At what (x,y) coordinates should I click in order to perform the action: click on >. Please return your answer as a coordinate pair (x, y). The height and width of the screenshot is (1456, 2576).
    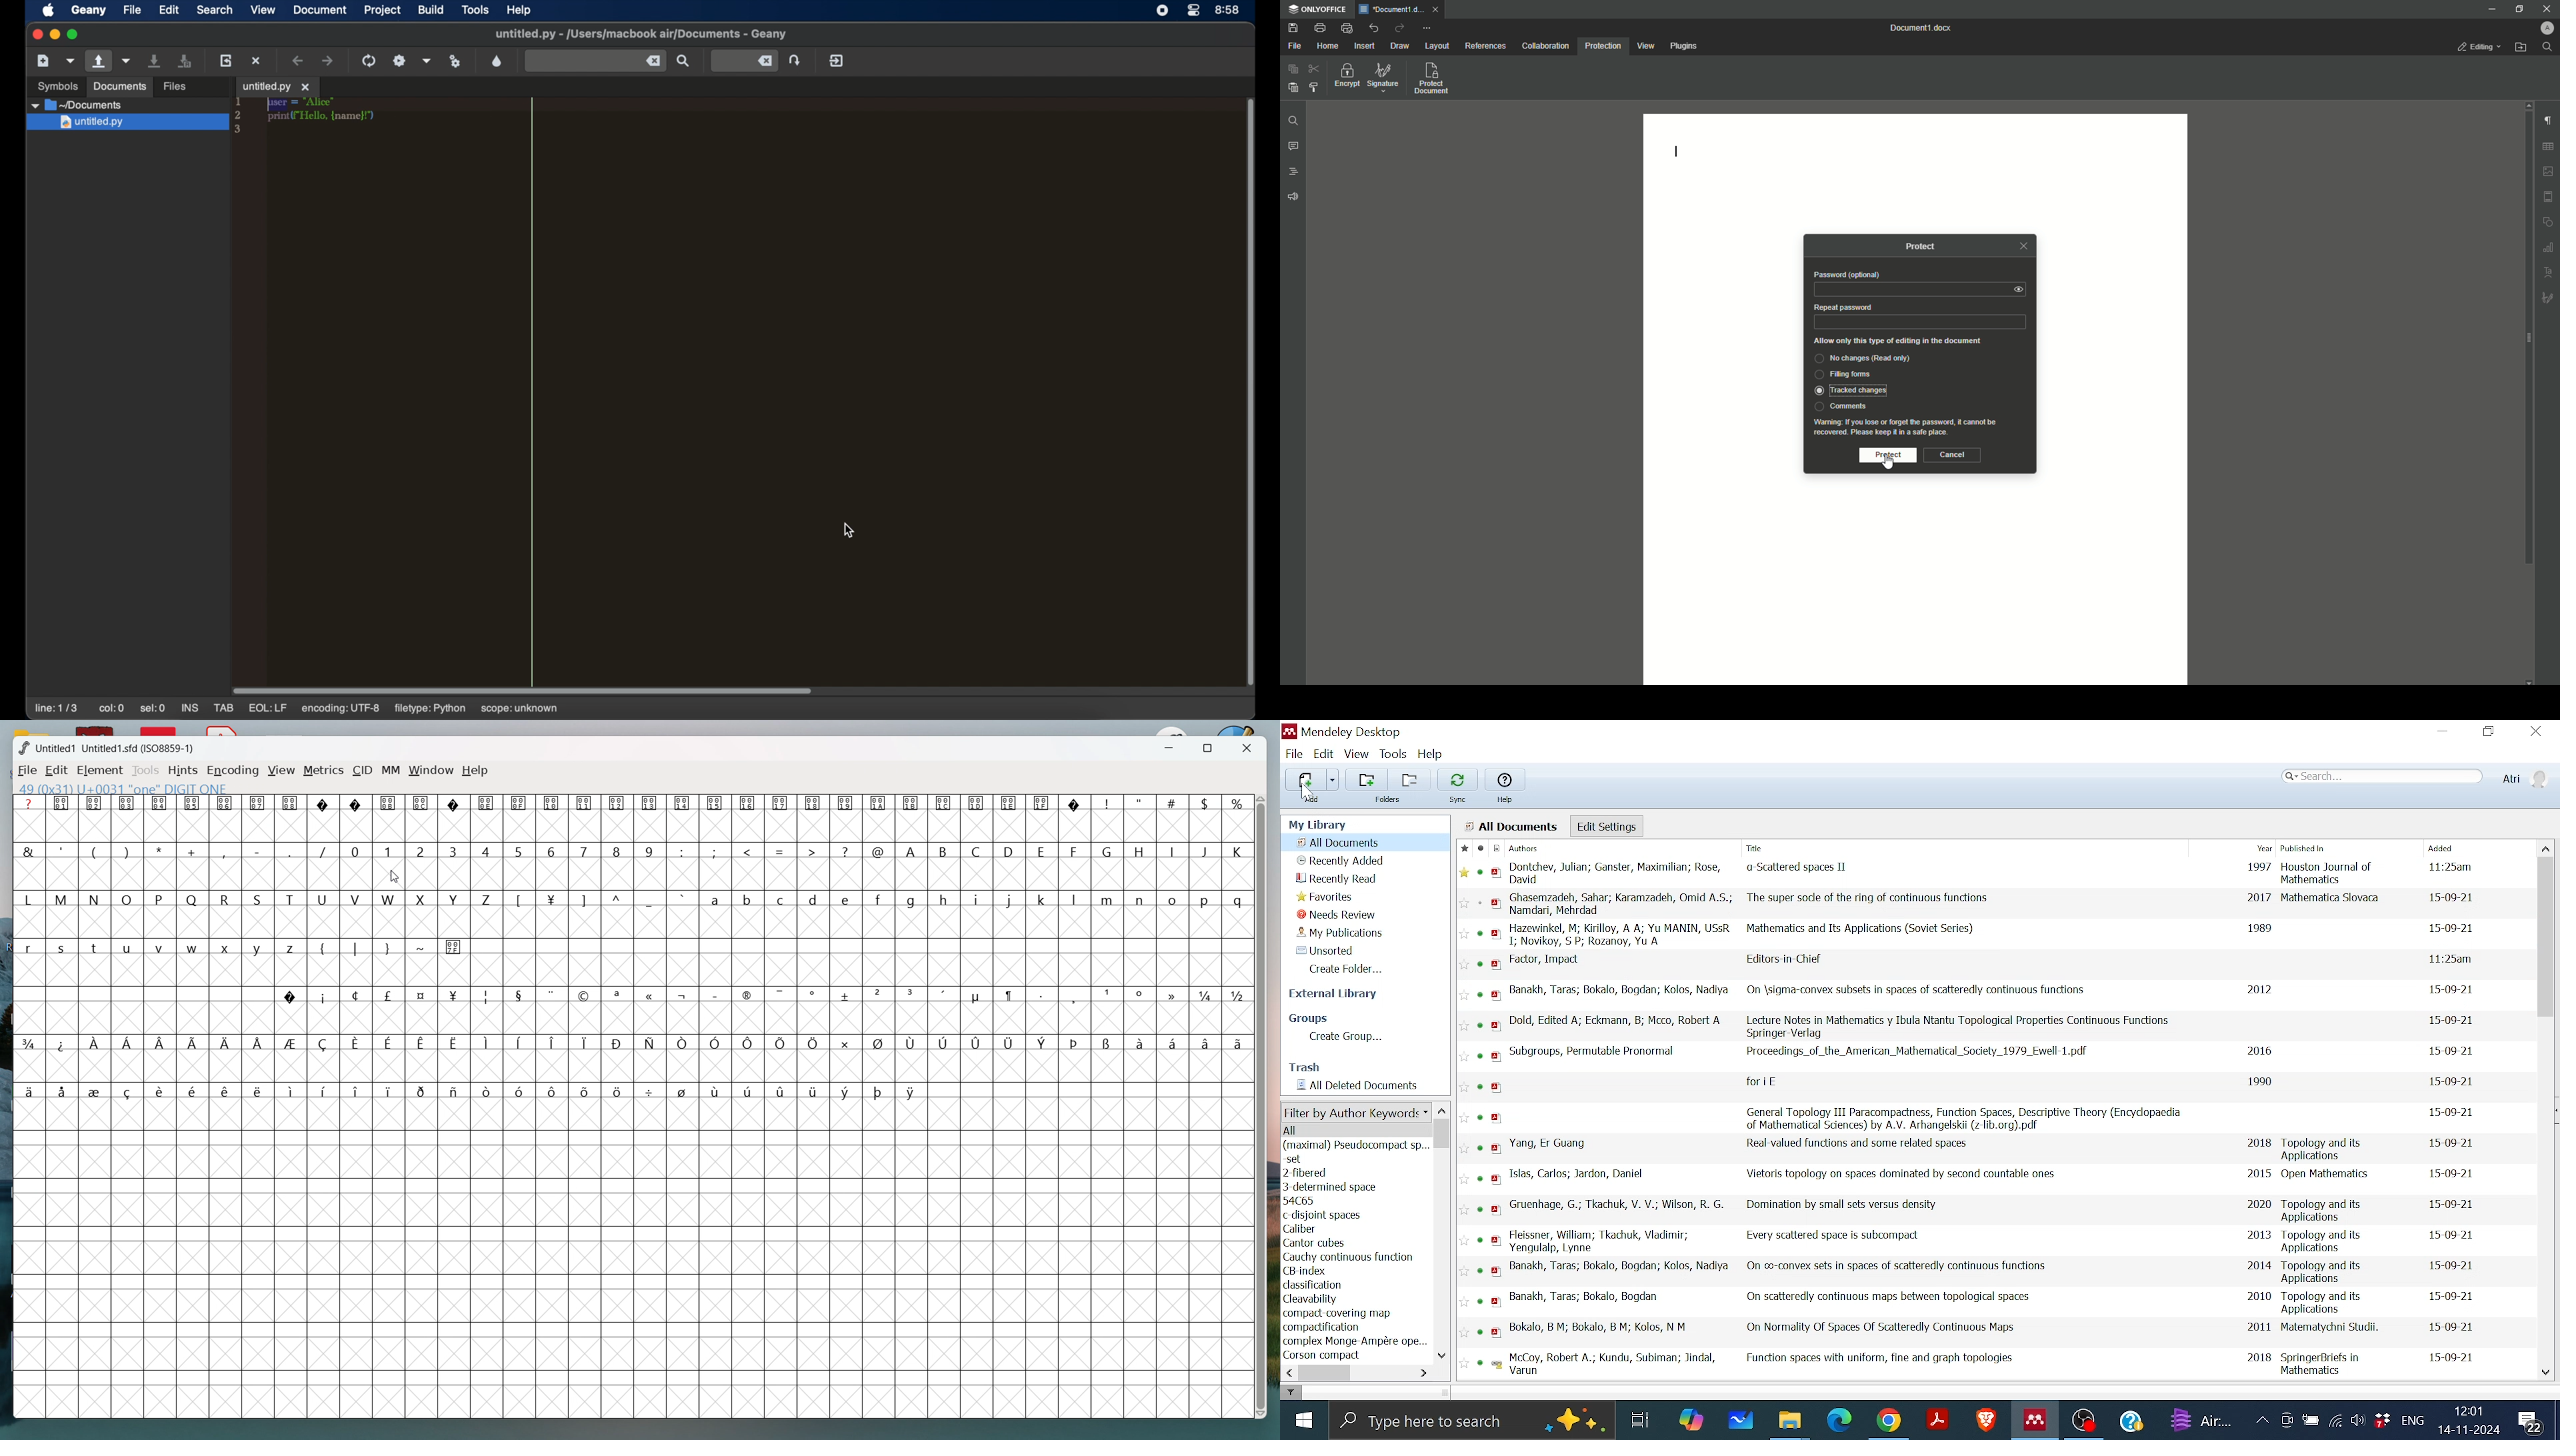
    Looking at the image, I should click on (811, 849).